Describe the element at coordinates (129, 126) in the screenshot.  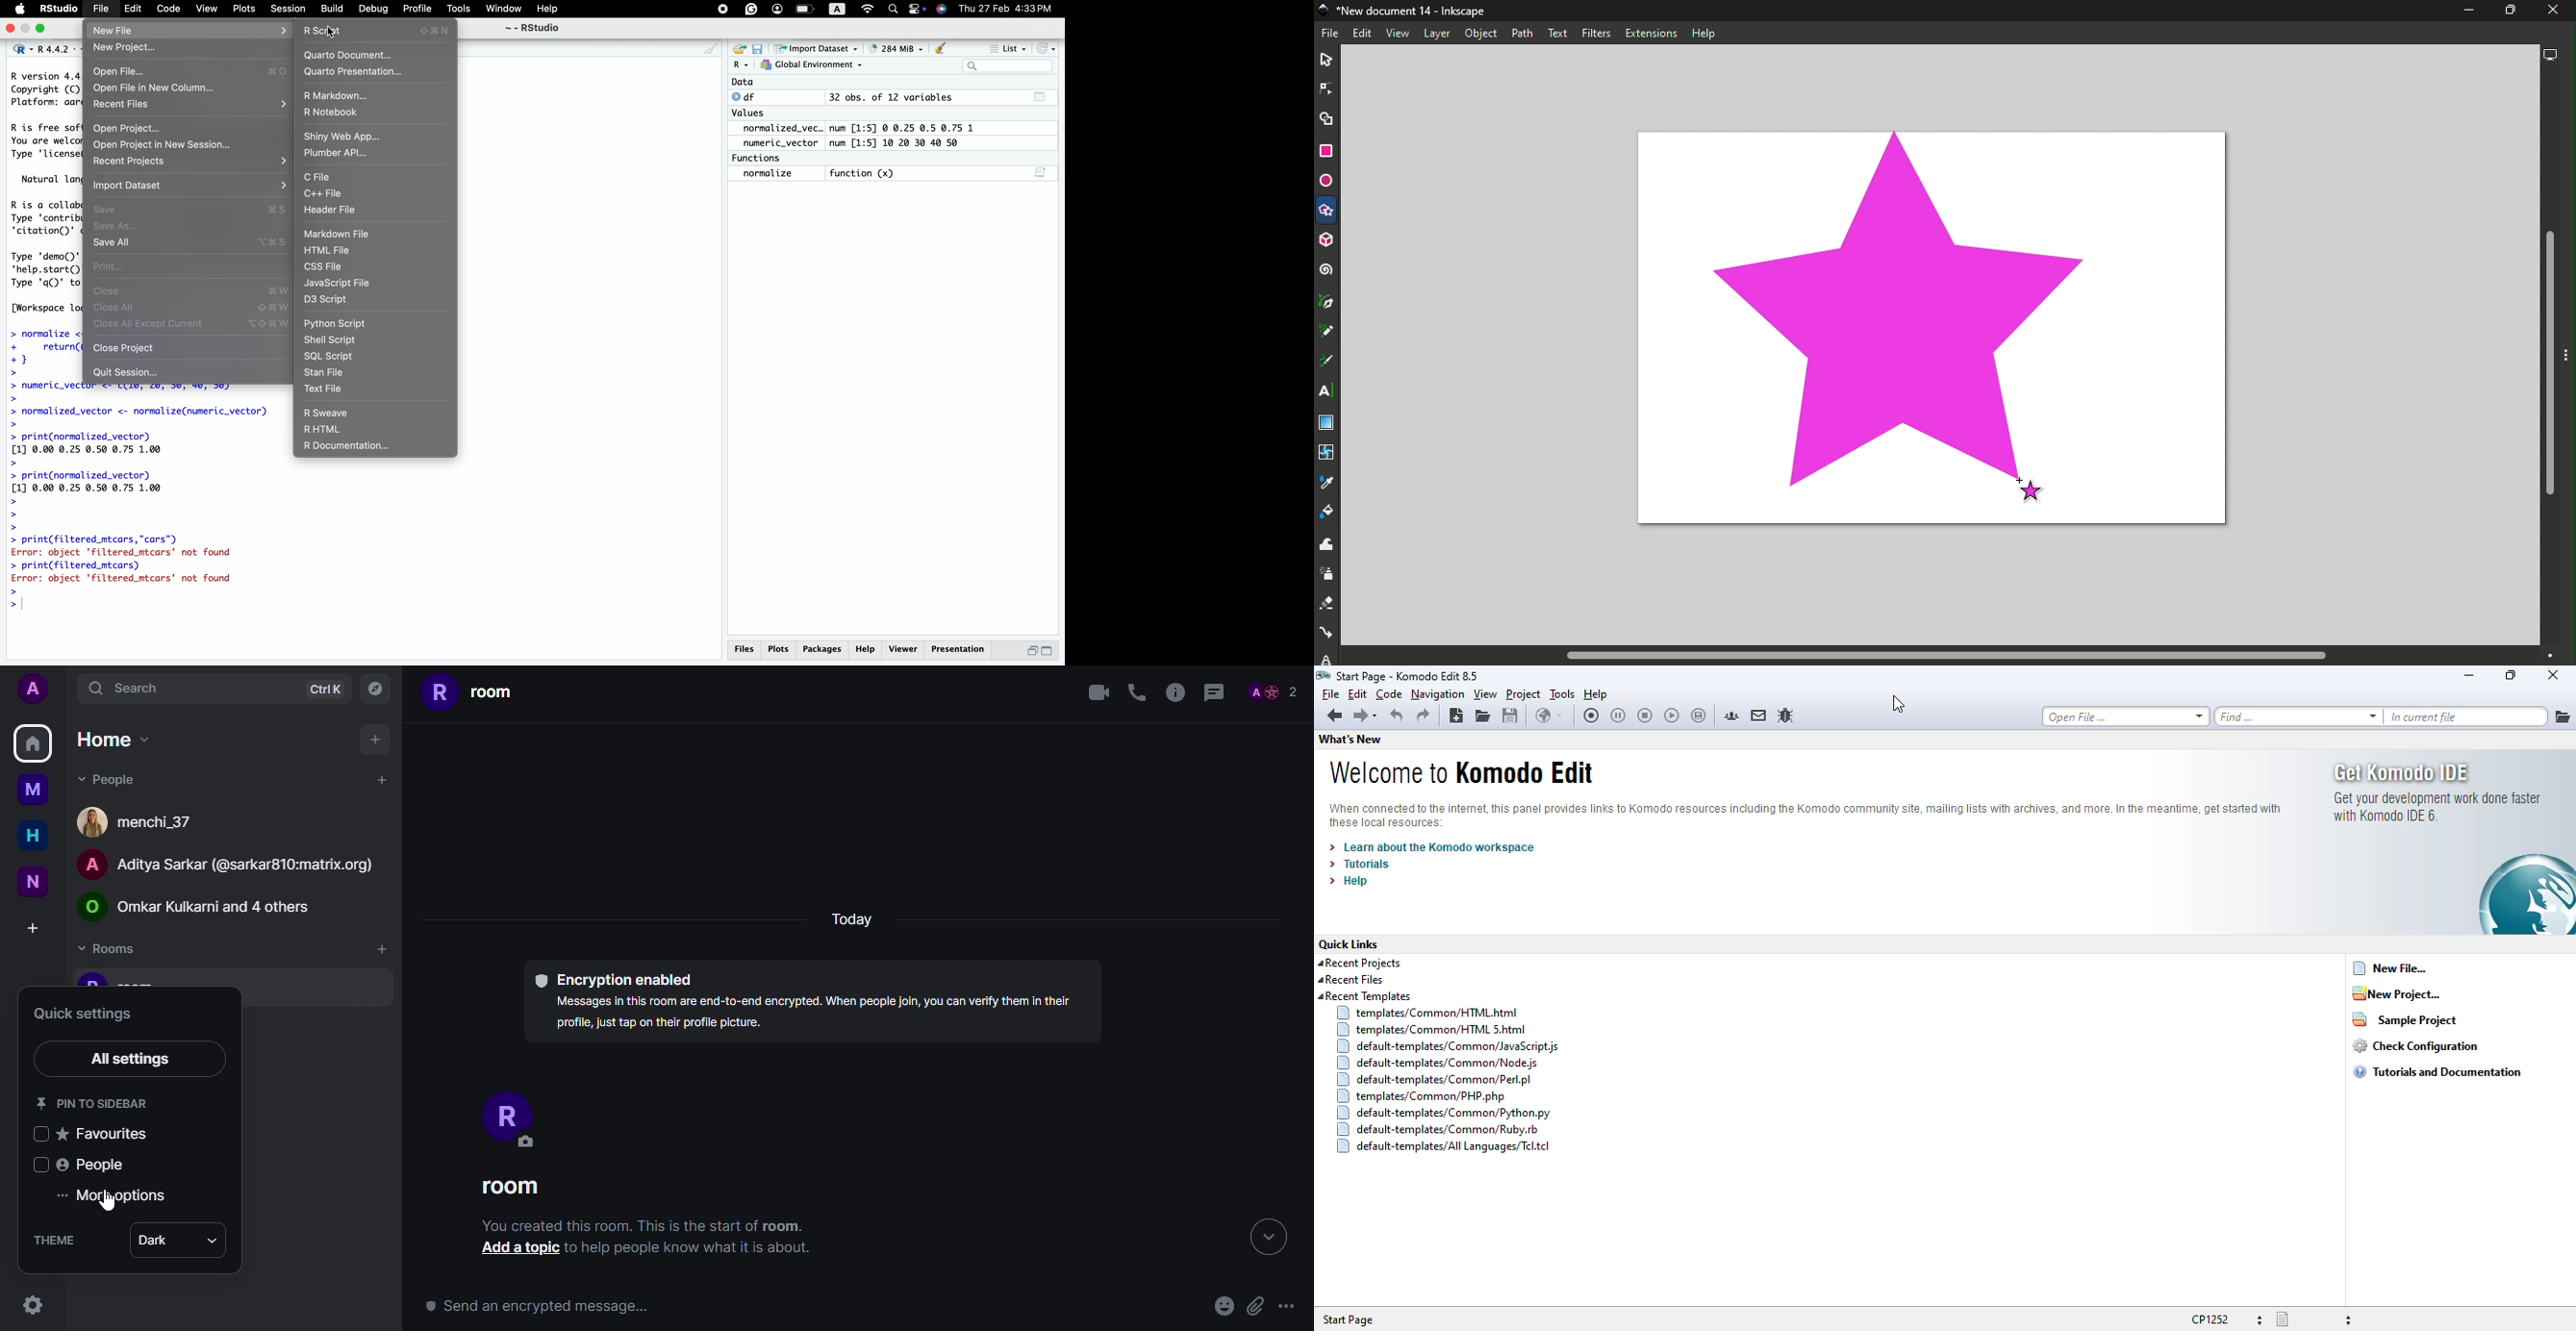
I see `Open Project...` at that location.